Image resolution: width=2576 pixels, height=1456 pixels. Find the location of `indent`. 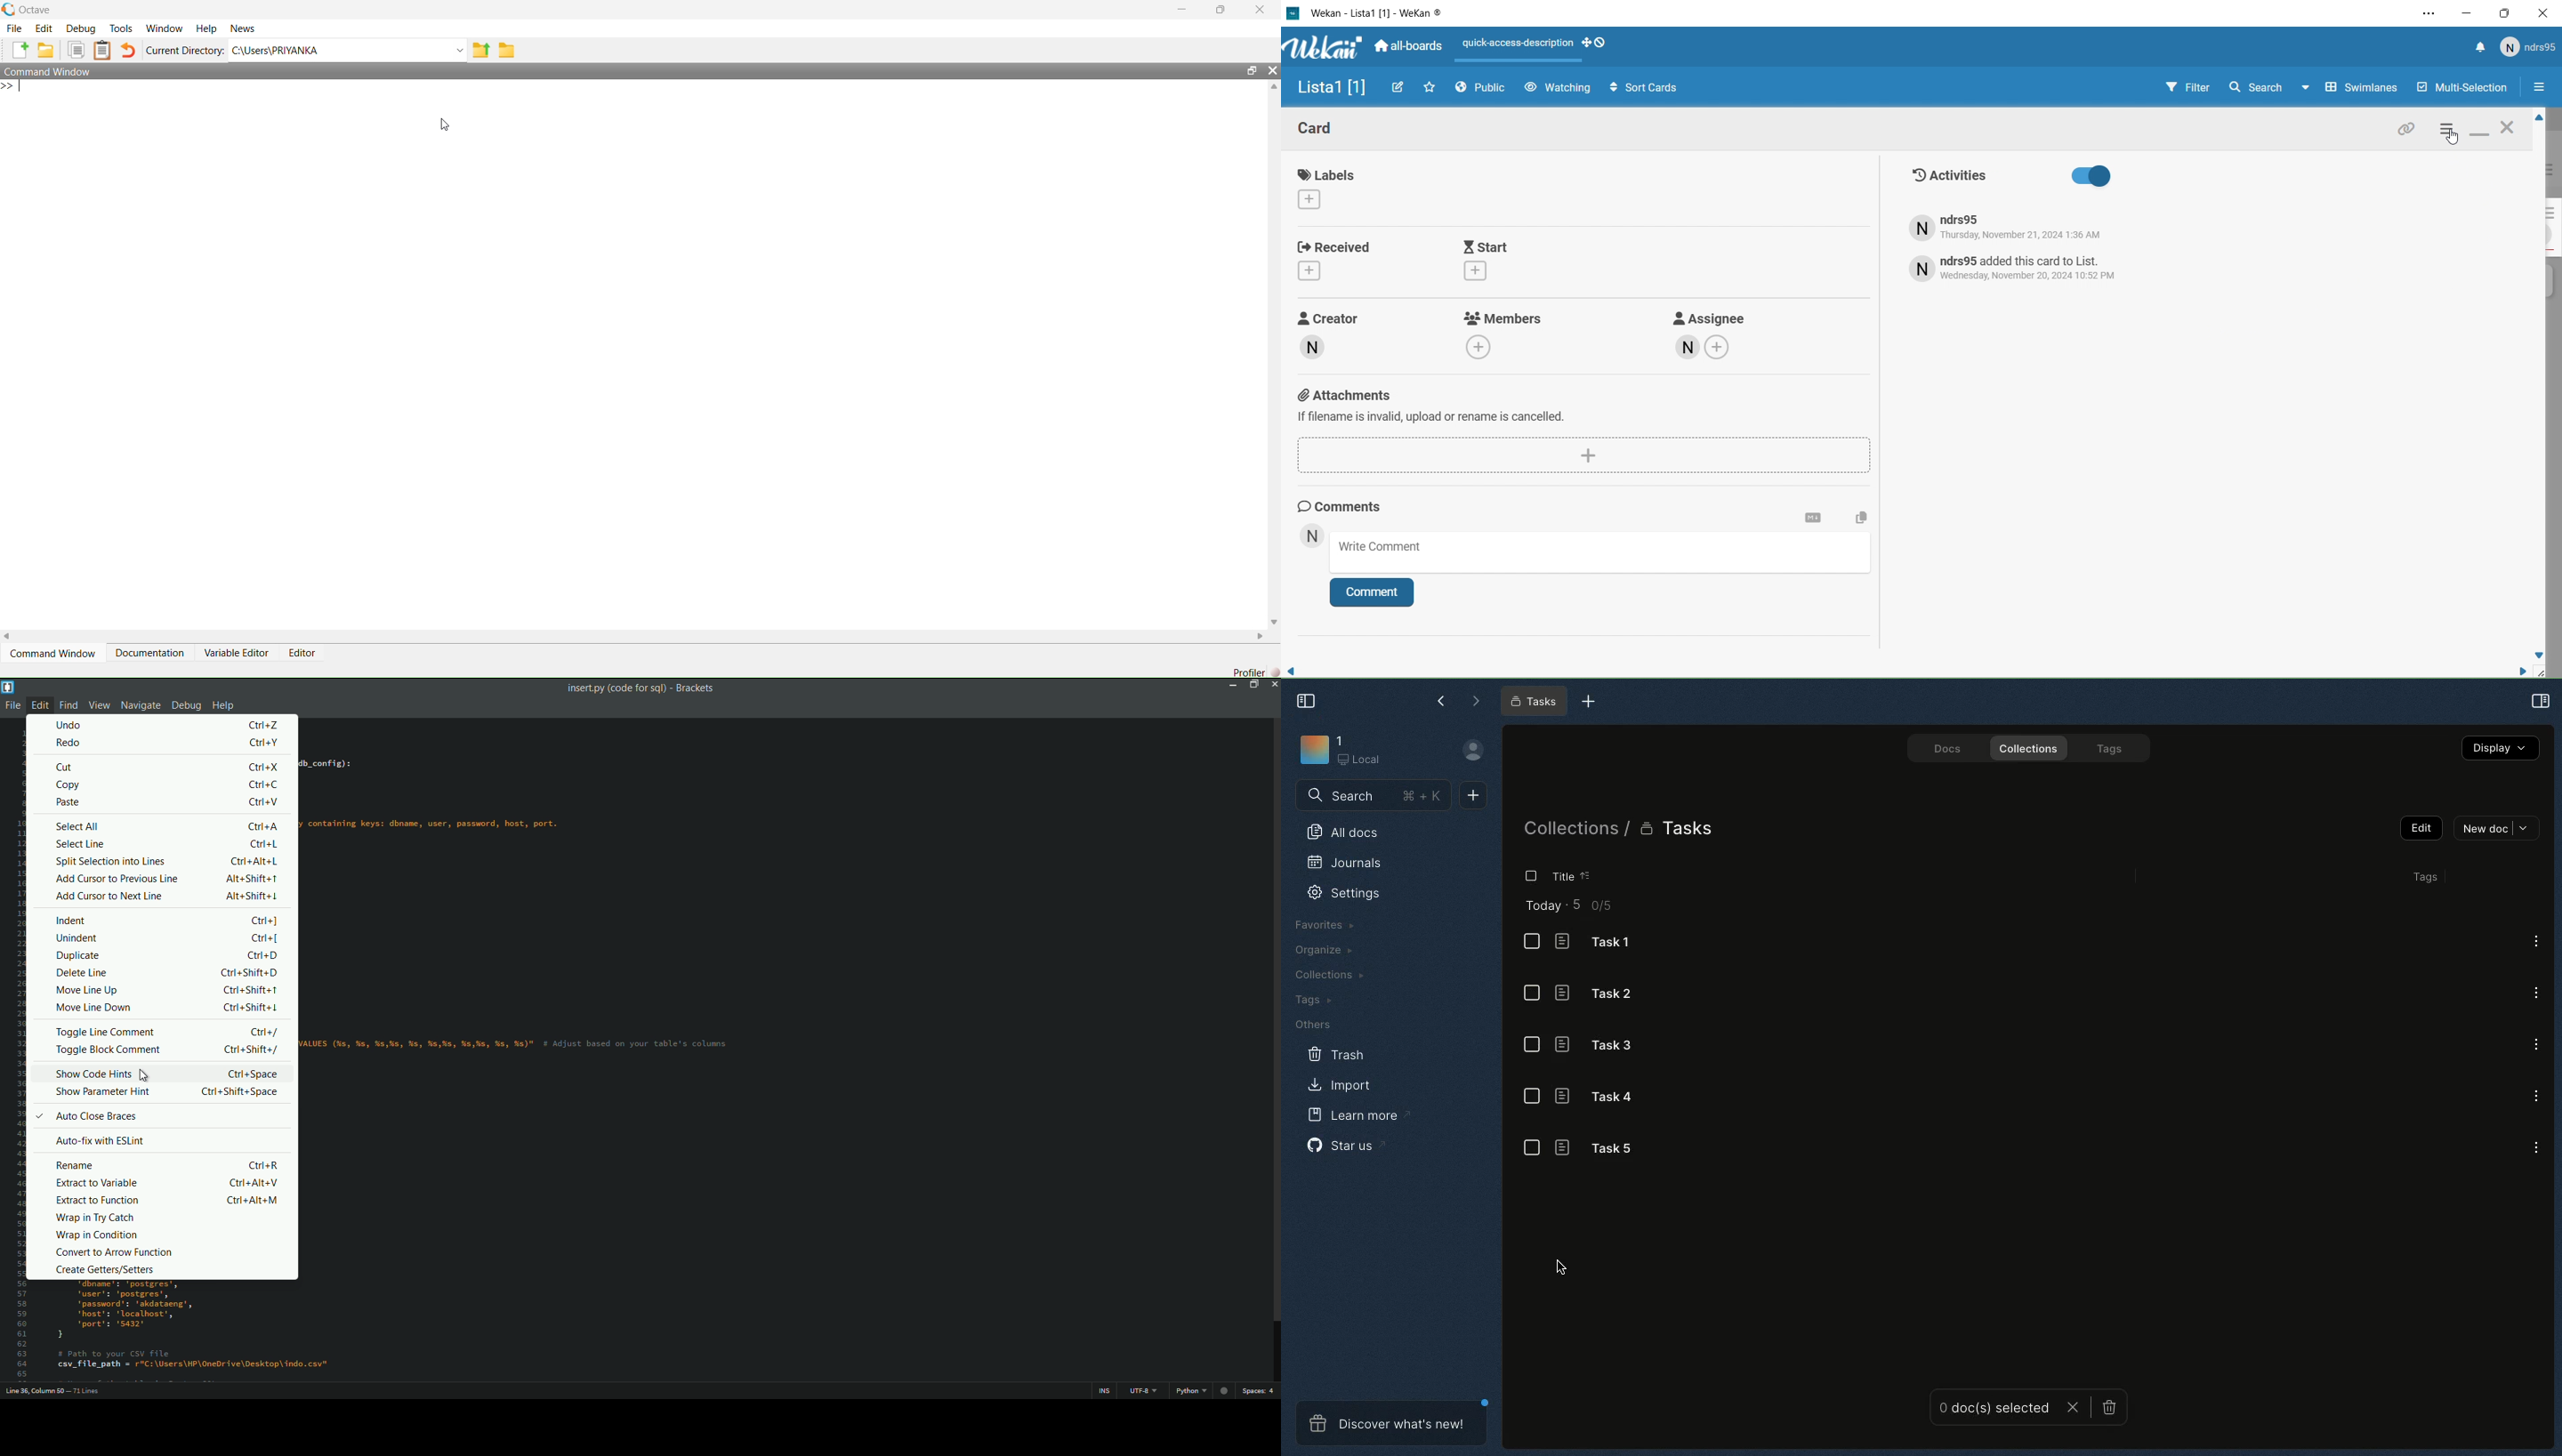

indent is located at coordinates (73, 920).